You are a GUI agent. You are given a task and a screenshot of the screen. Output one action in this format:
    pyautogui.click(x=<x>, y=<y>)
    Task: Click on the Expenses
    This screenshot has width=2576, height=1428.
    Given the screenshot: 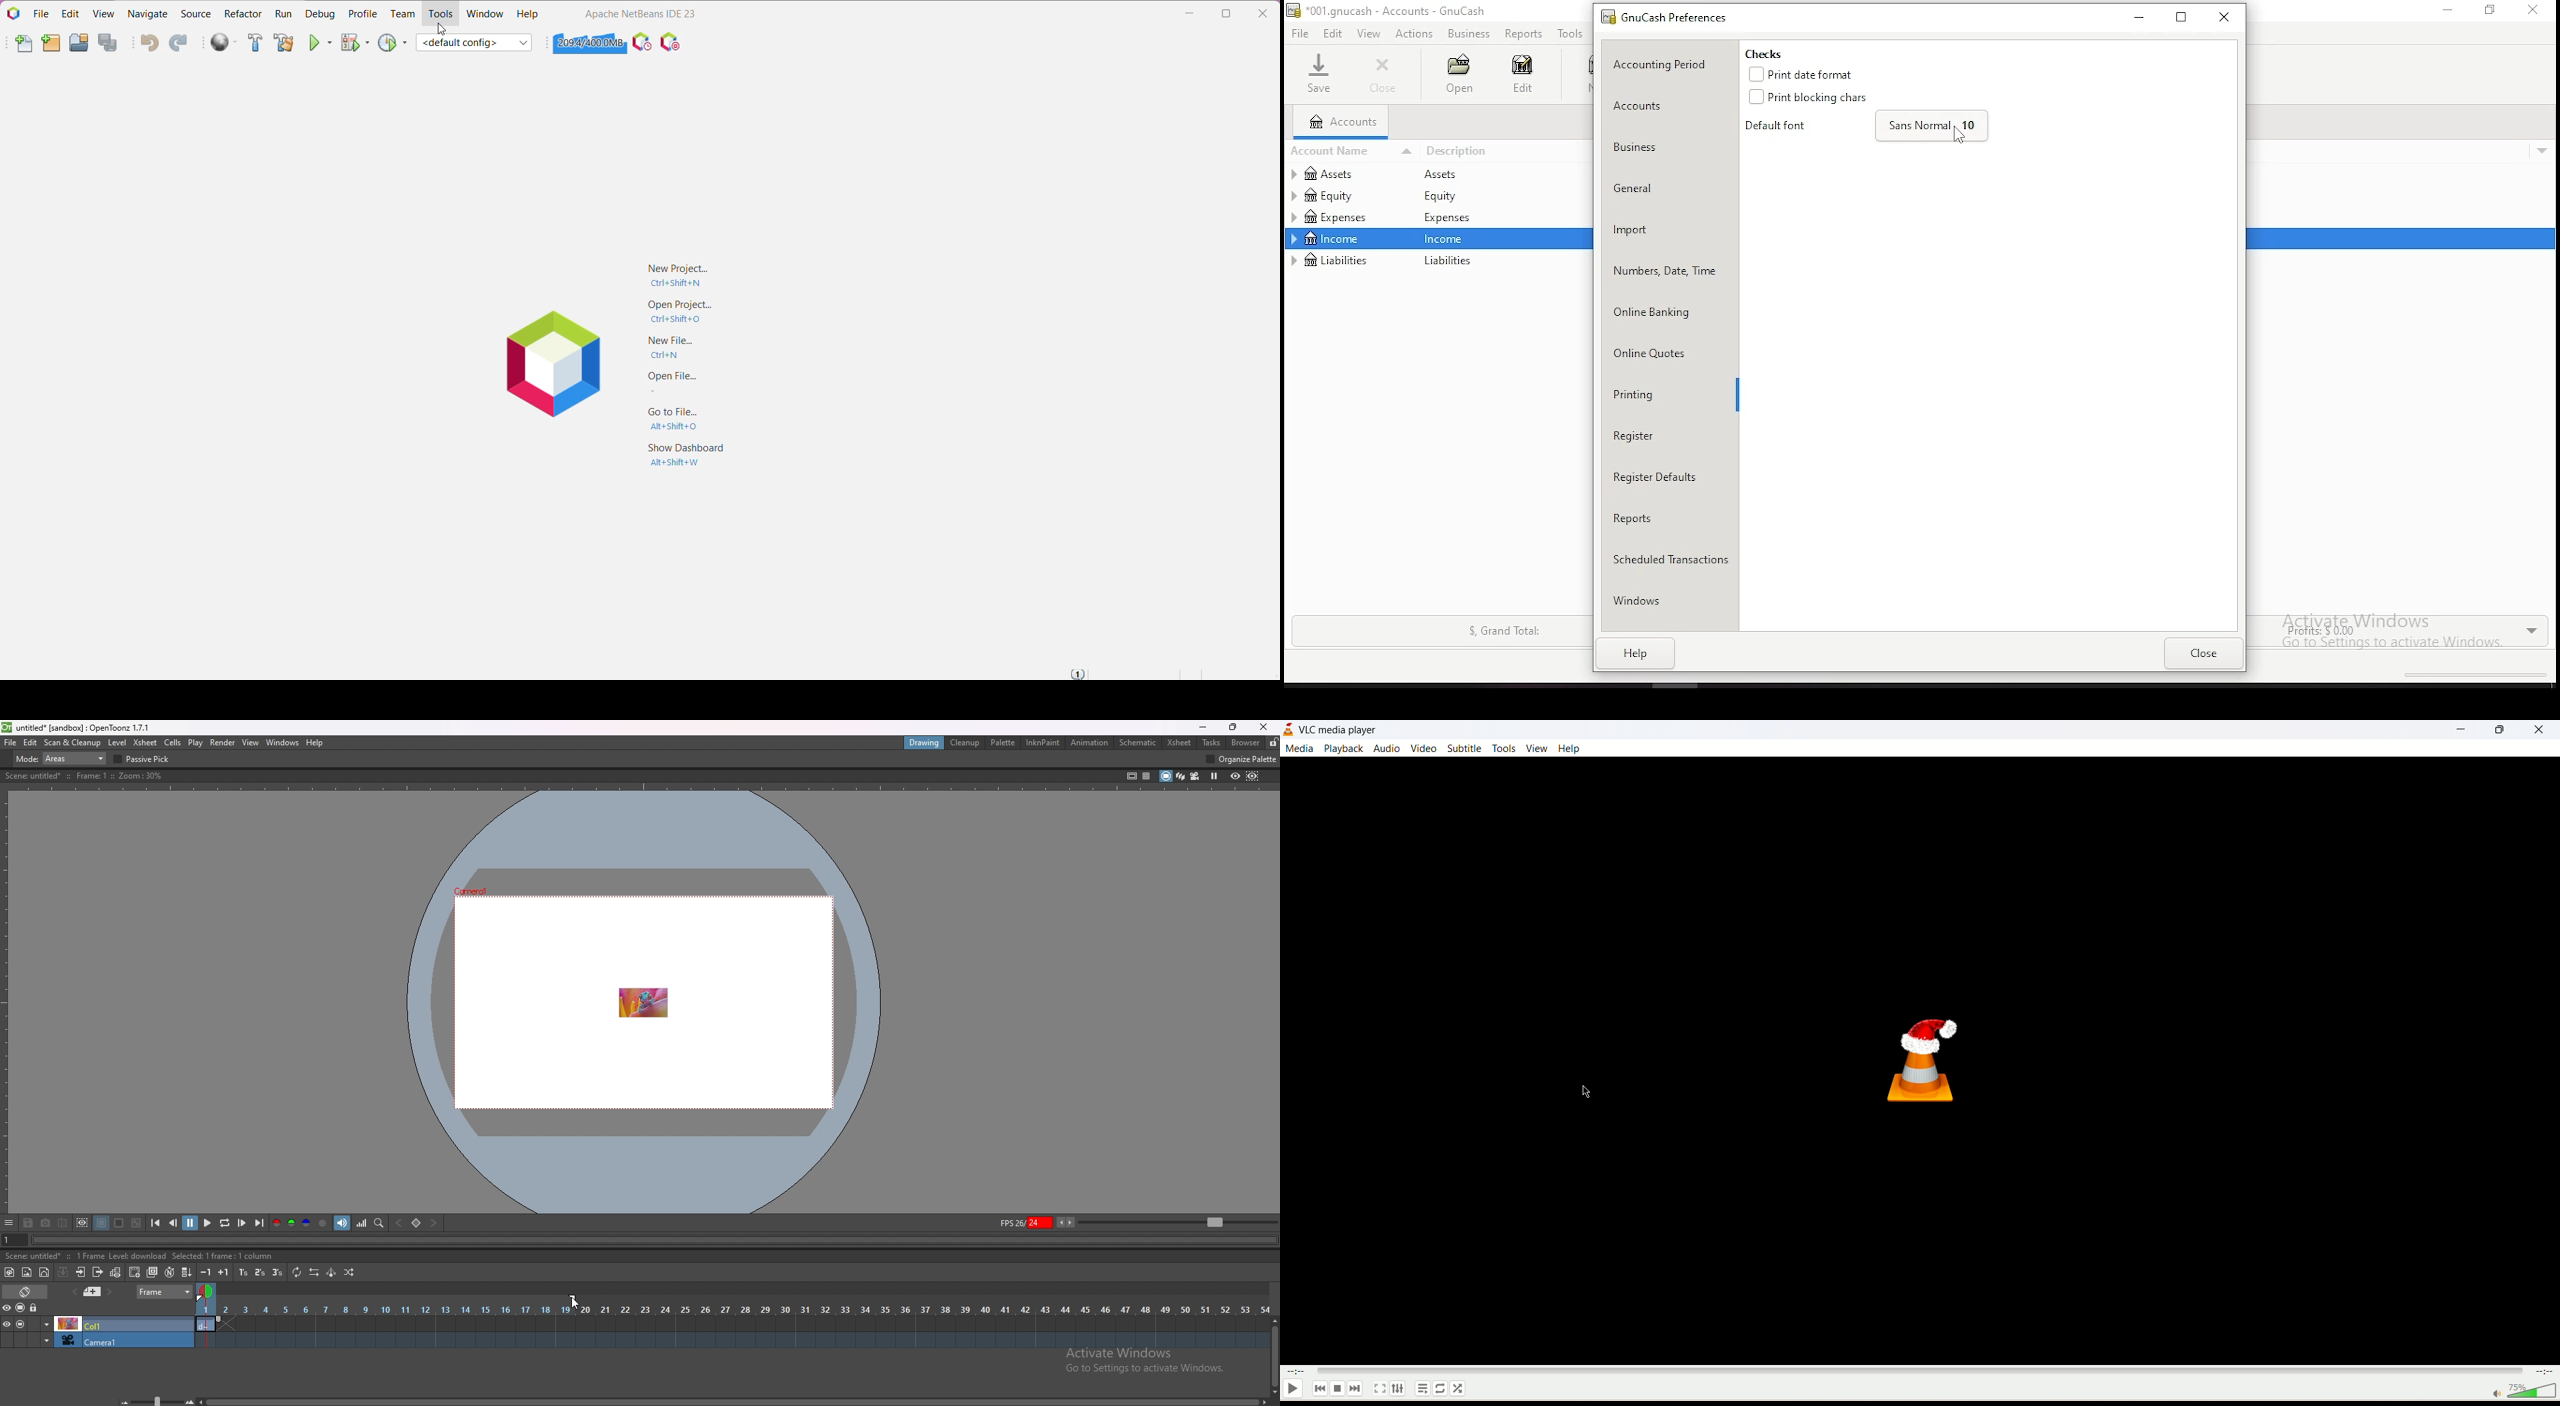 What is the action you would take?
    pyautogui.click(x=1445, y=219)
    